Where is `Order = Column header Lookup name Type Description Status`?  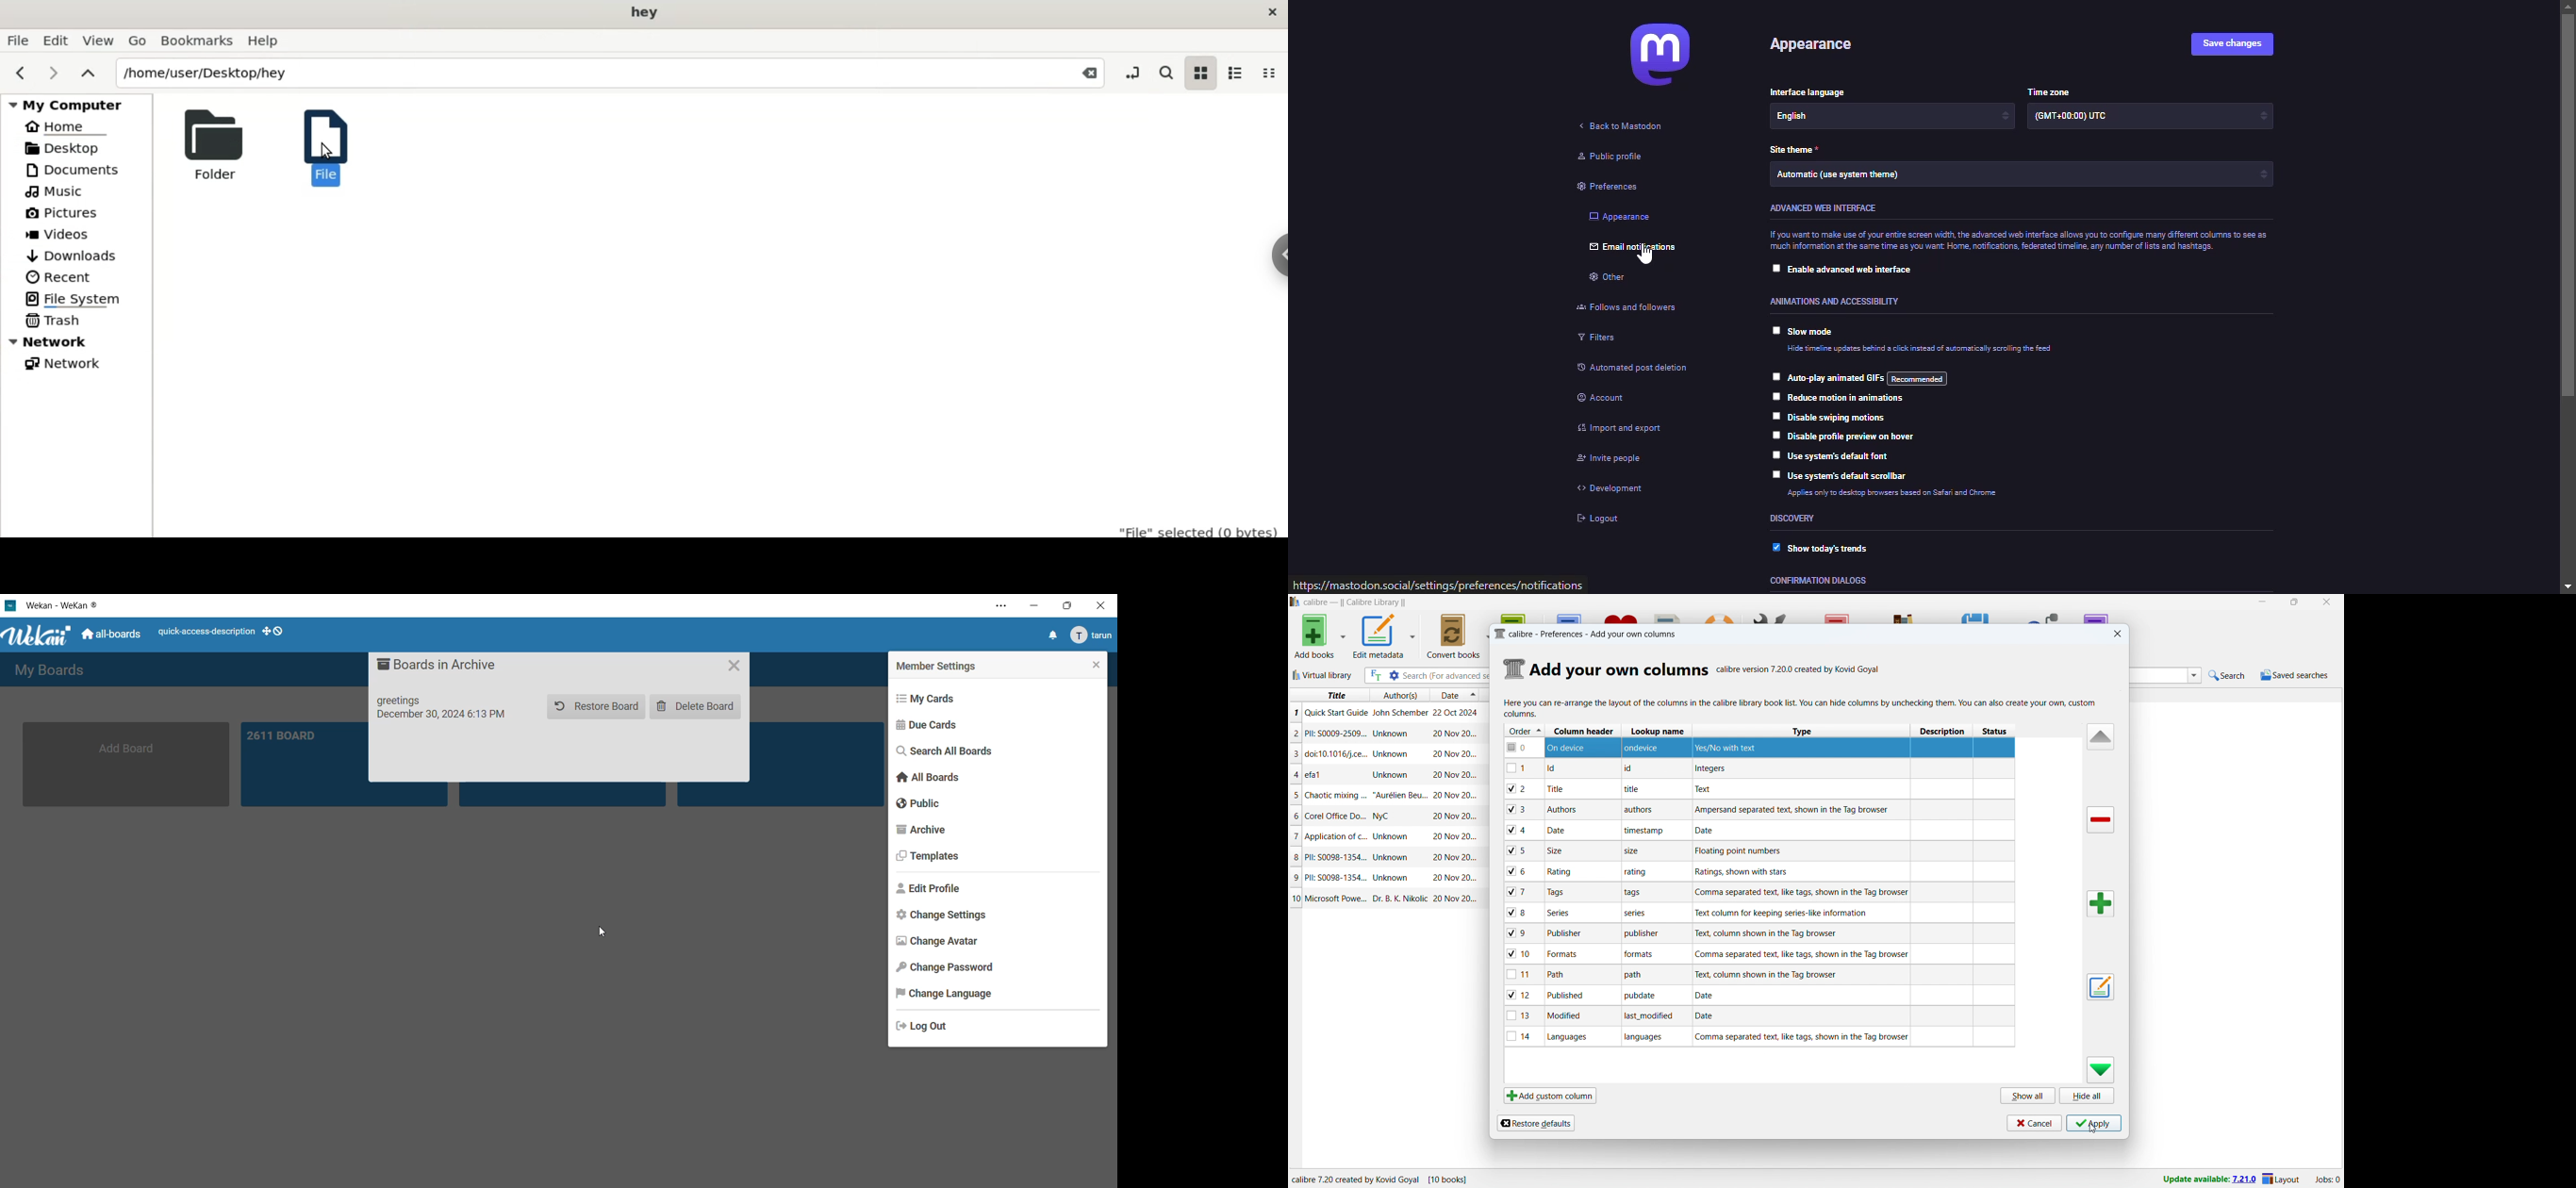
Order = Column header Lookup name Type Description Status is located at coordinates (1760, 730).